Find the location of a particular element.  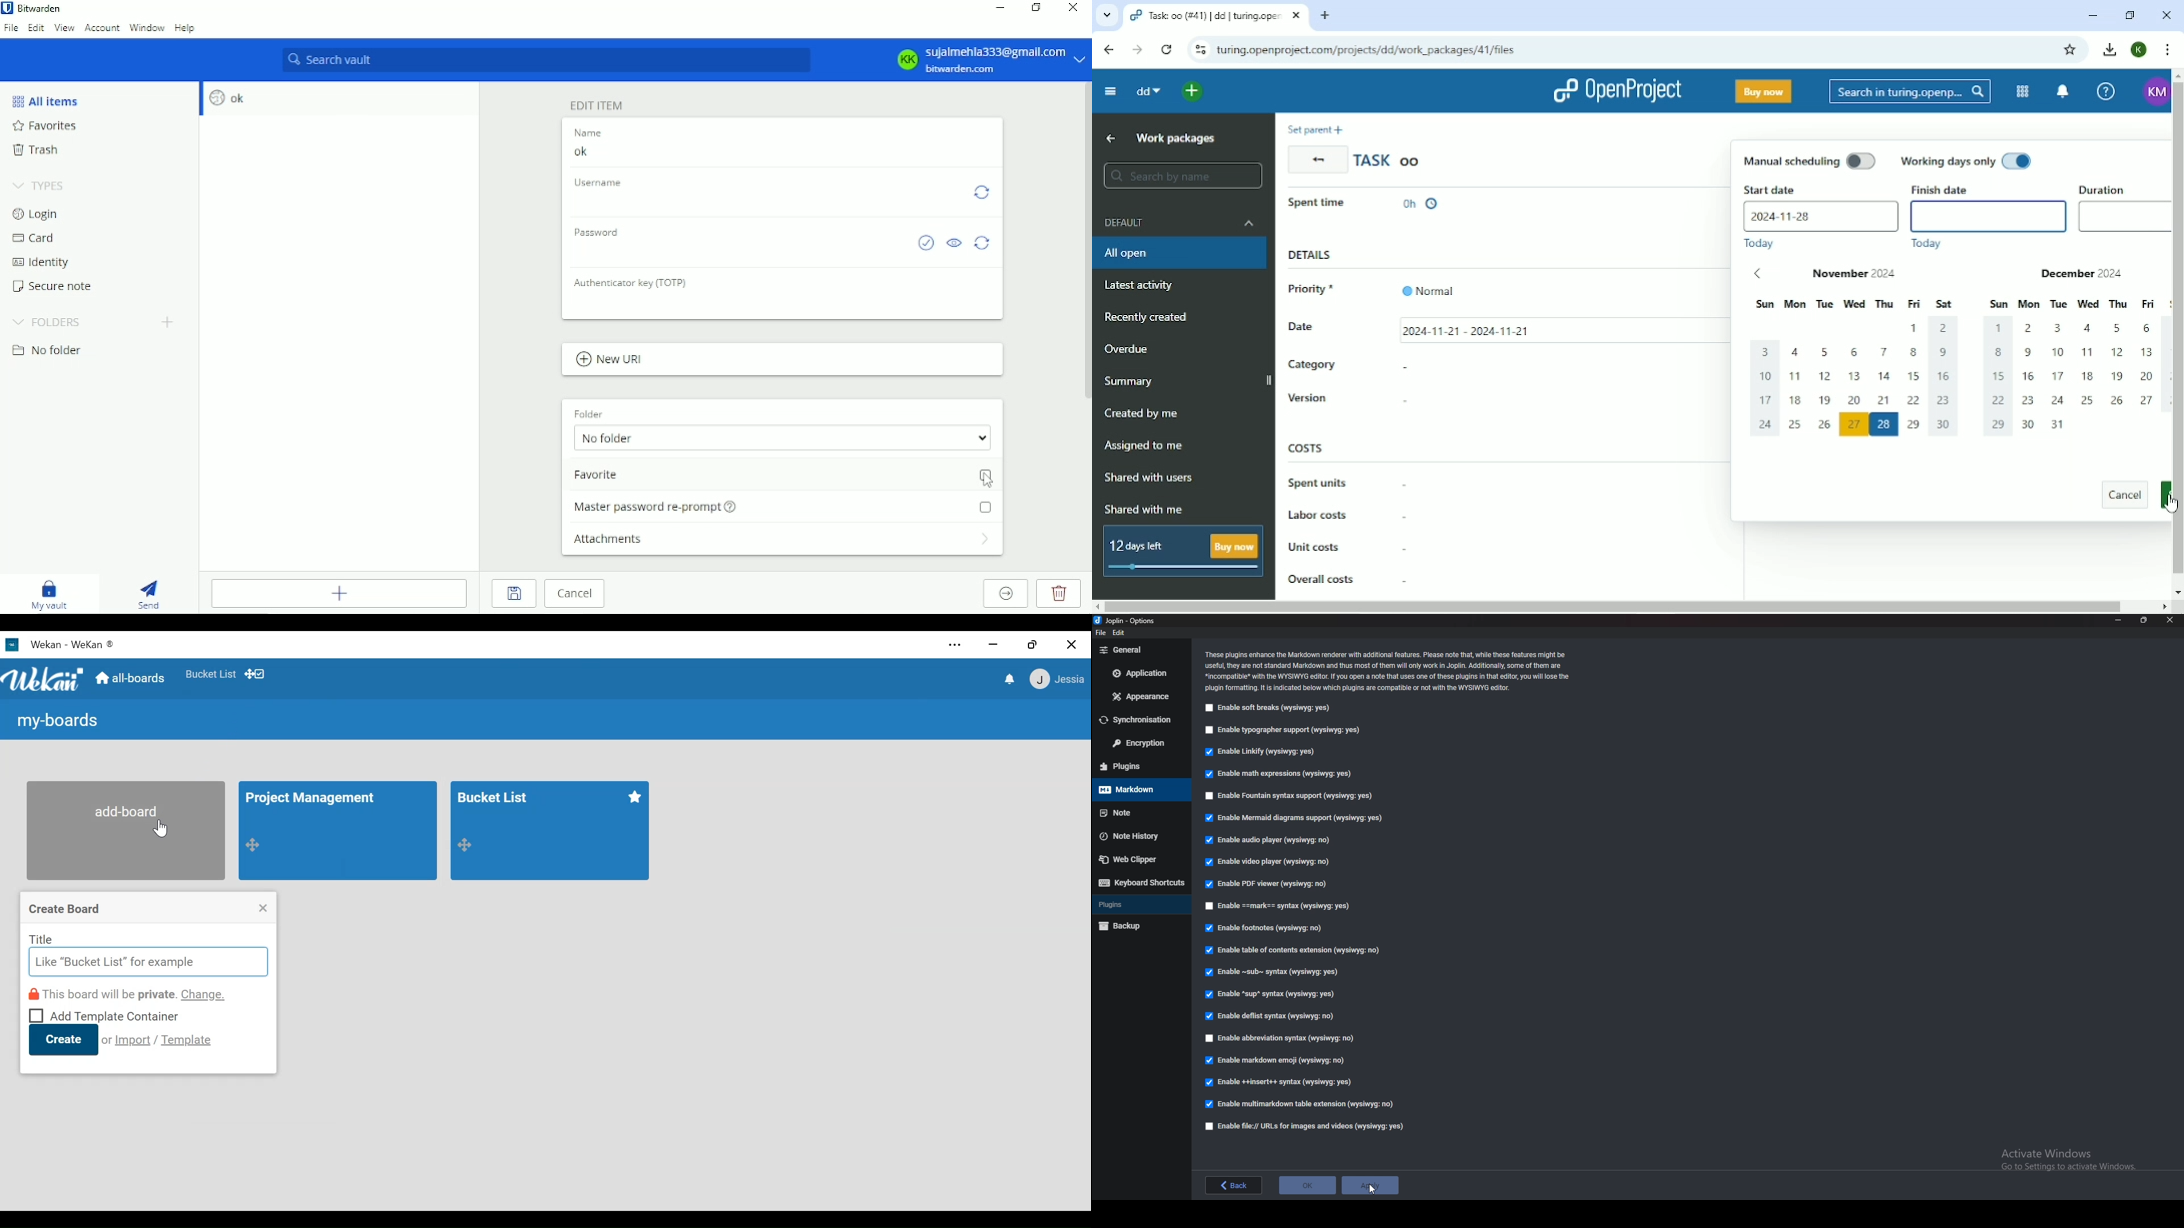

All items is located at coordinates (46, 101).